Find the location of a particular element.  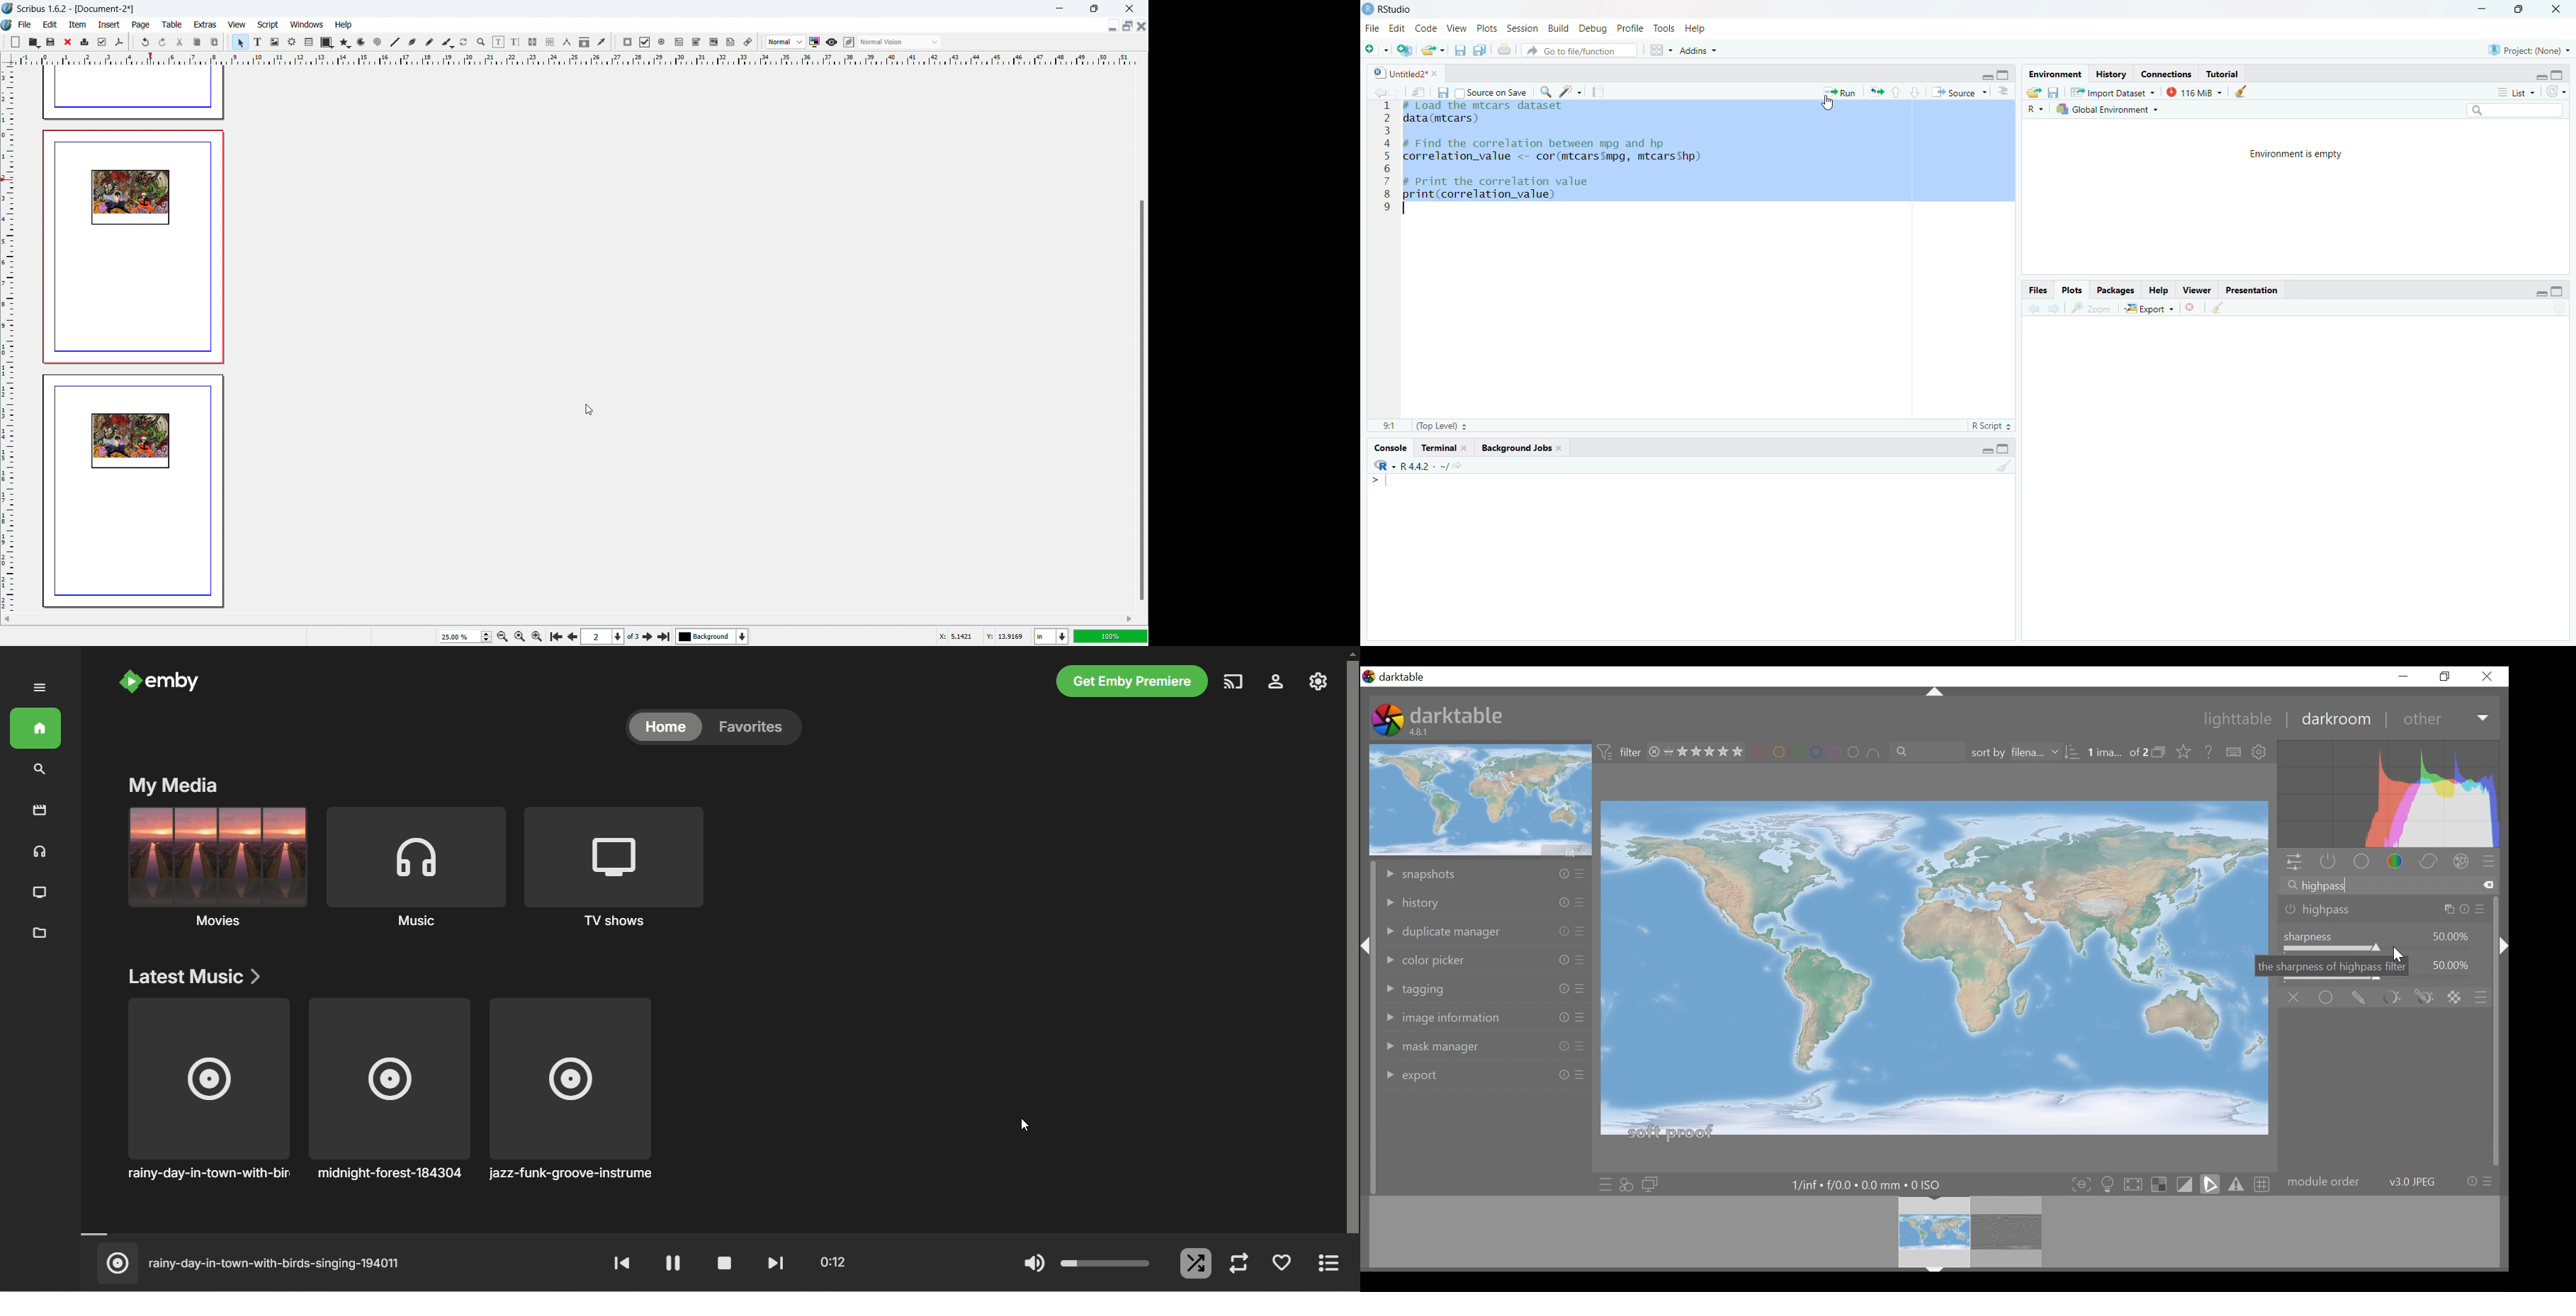

expand is located at coordinates (1325, 1266).